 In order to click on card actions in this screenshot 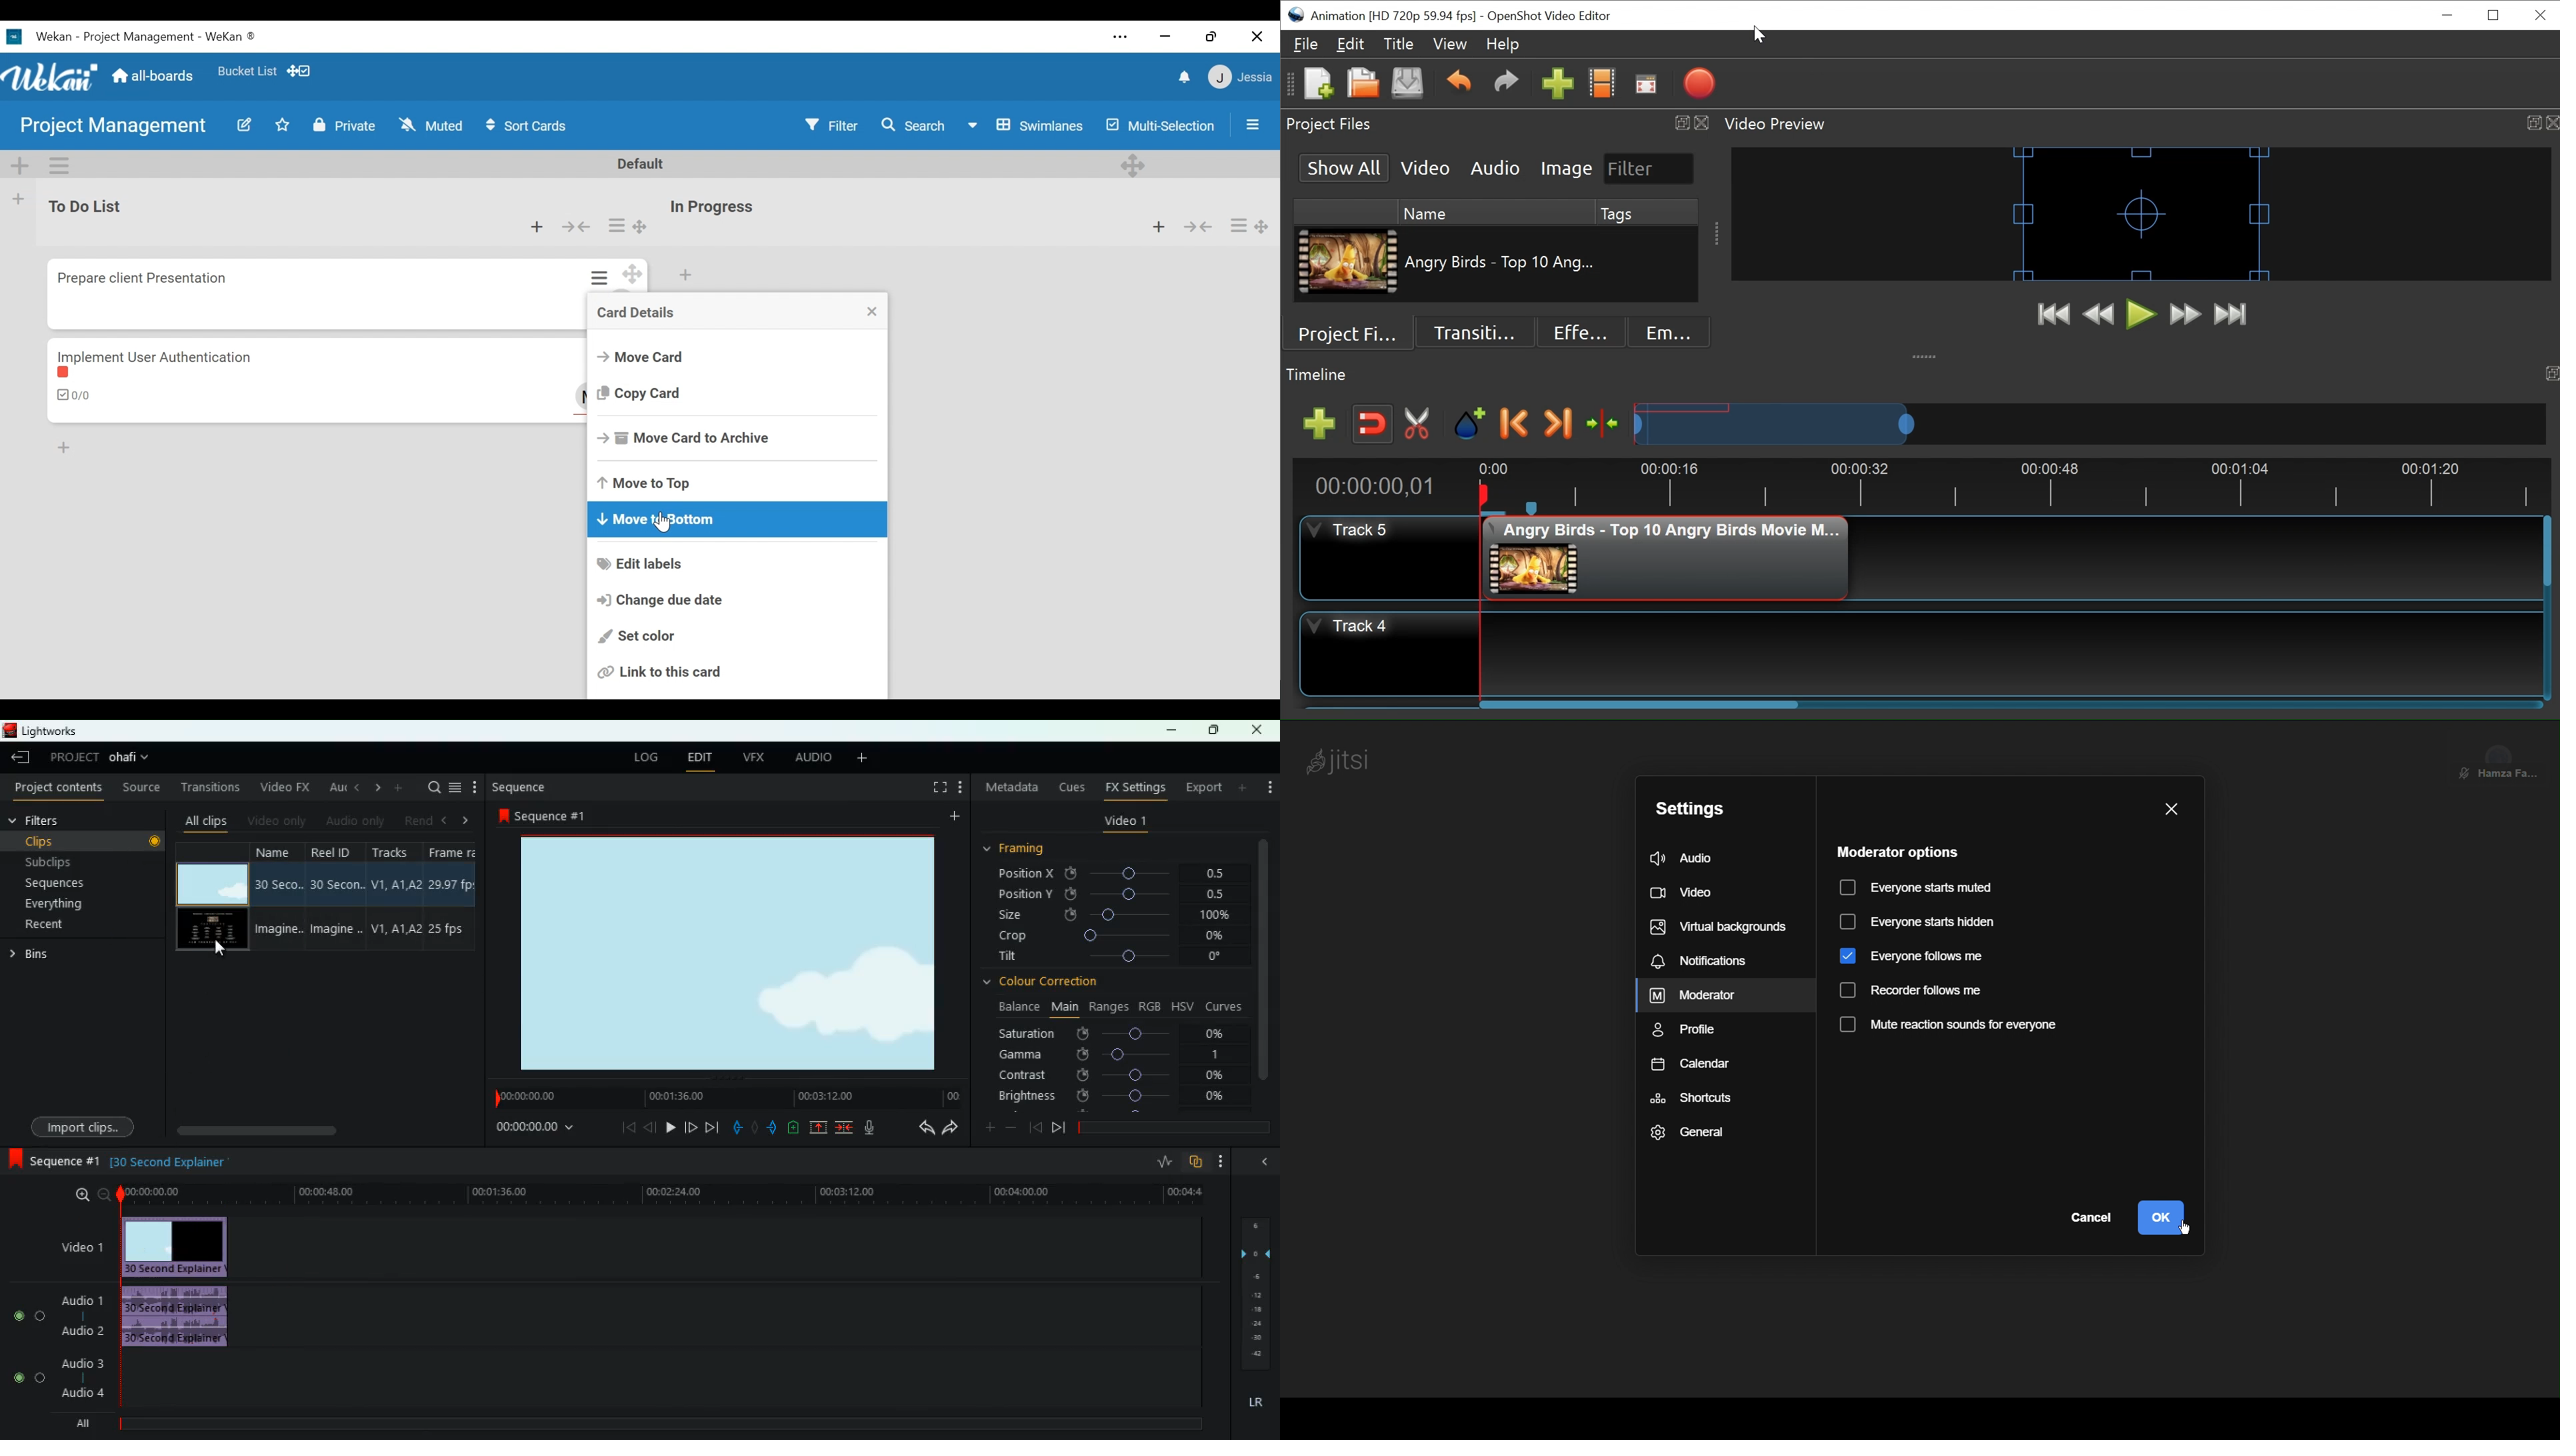, I will do `click(601, 277)`.